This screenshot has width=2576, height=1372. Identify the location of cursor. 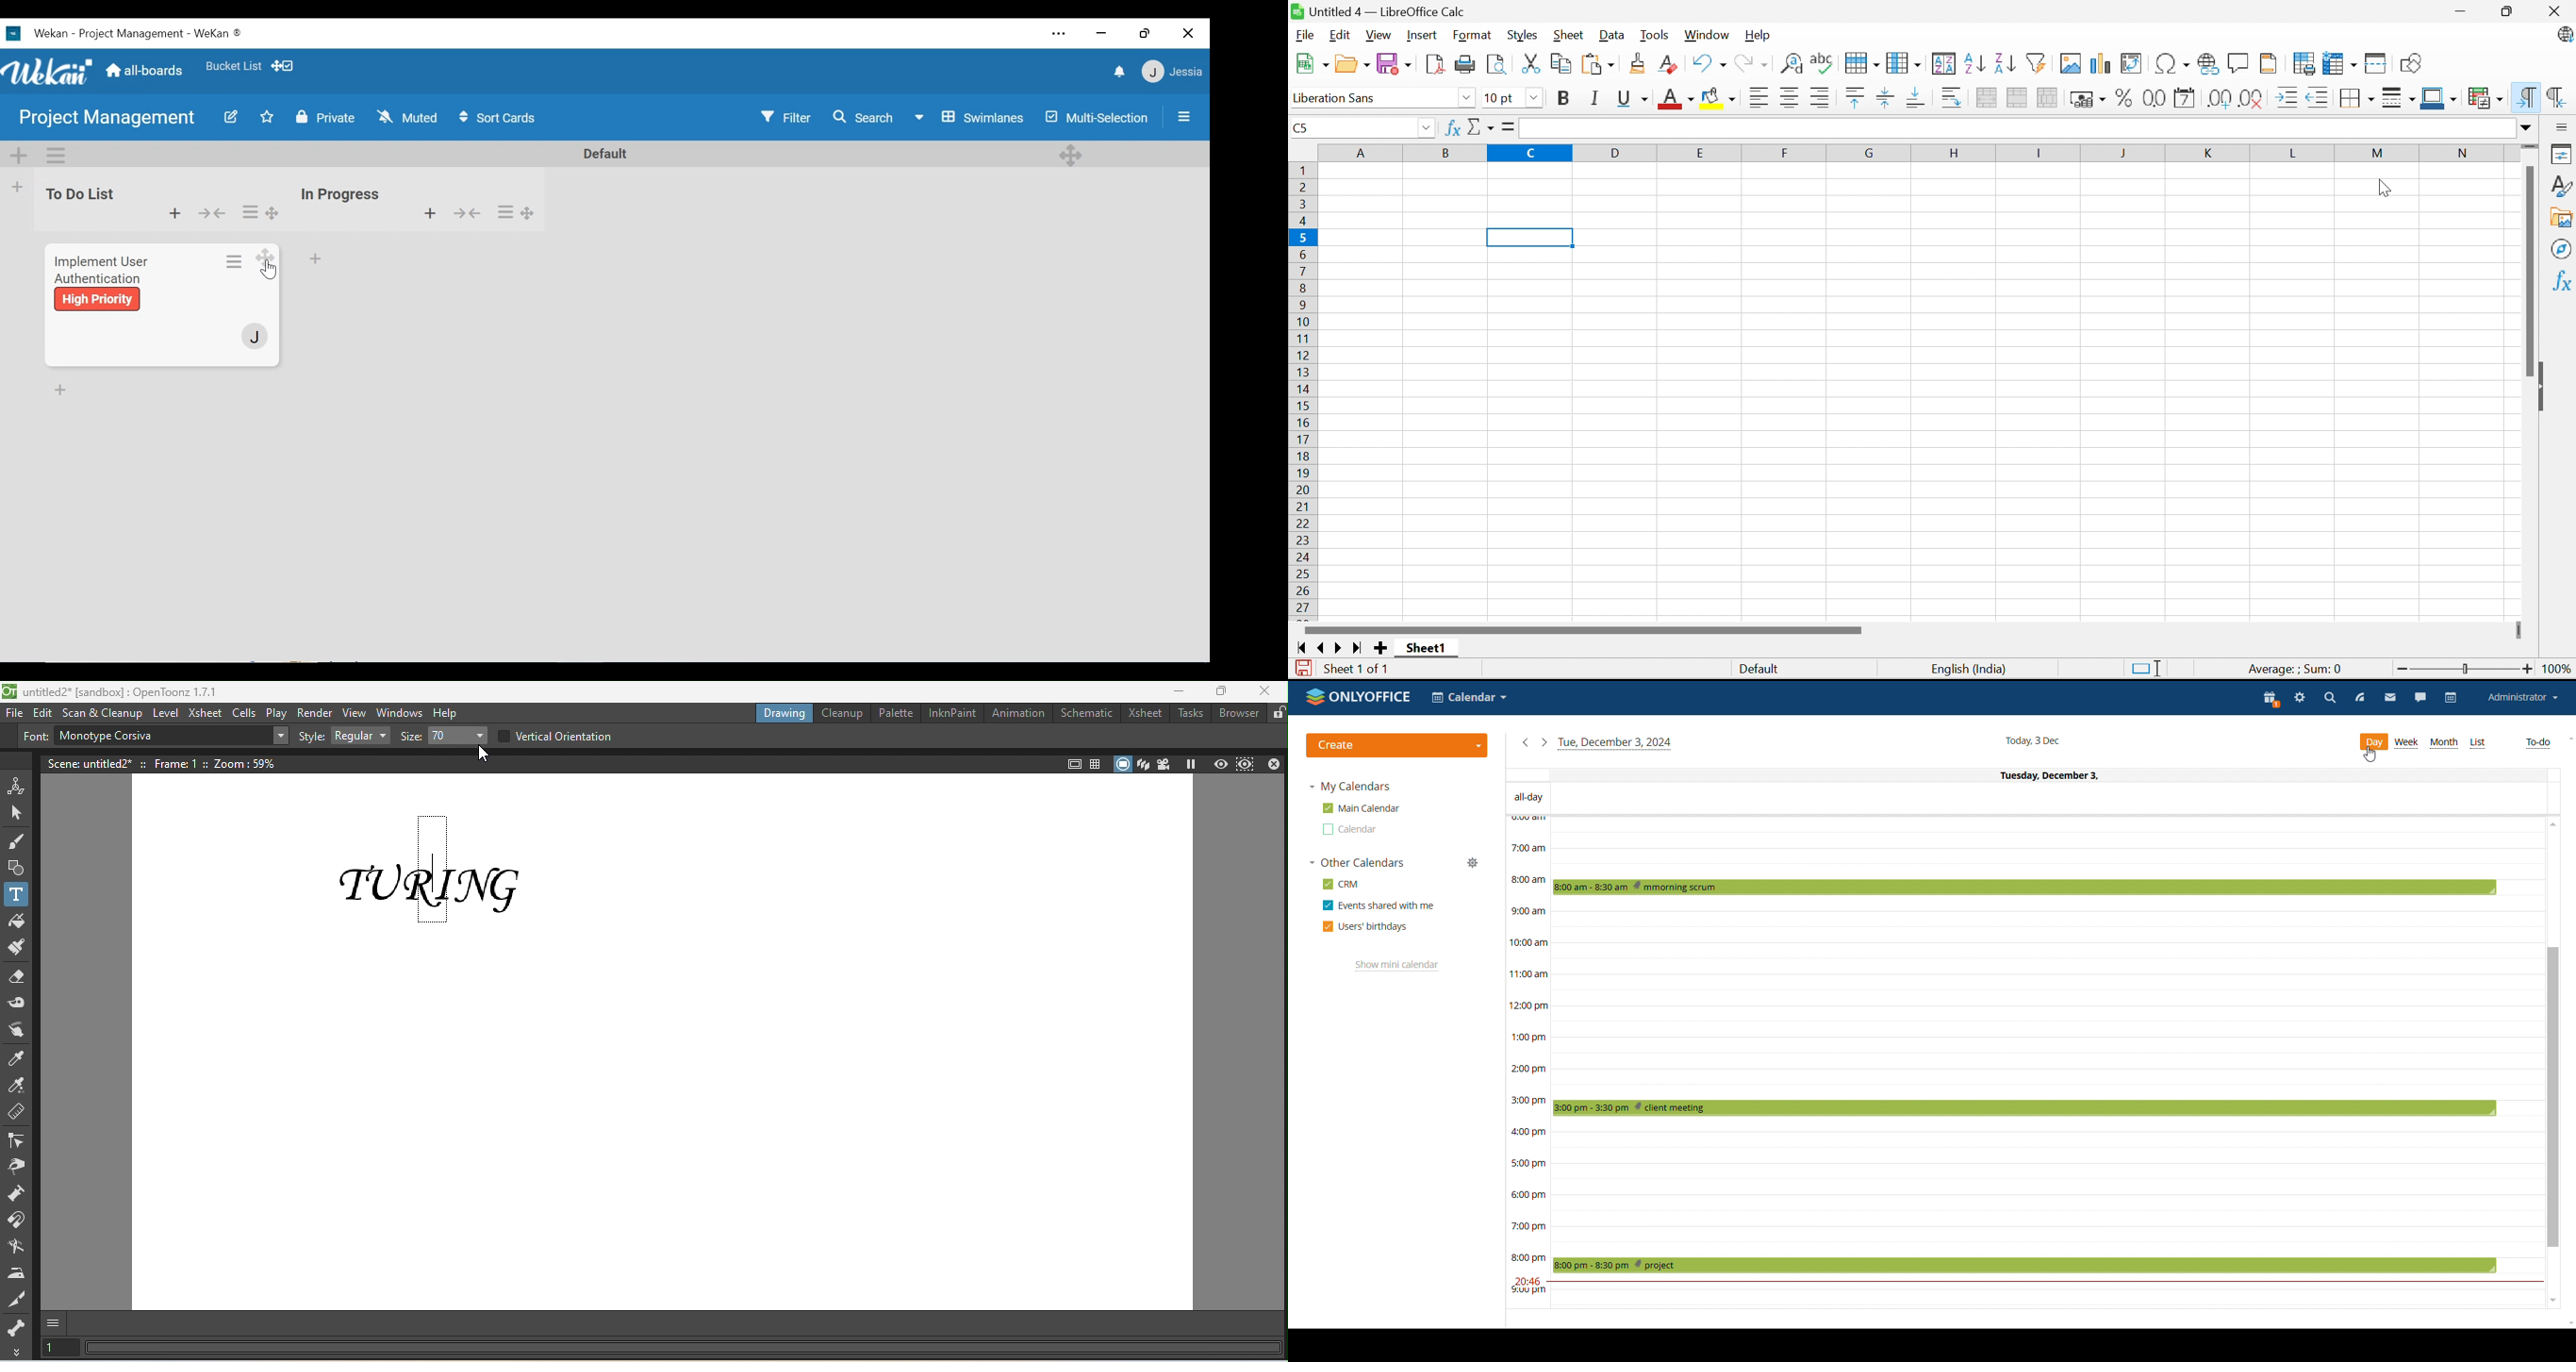
(271, 272).